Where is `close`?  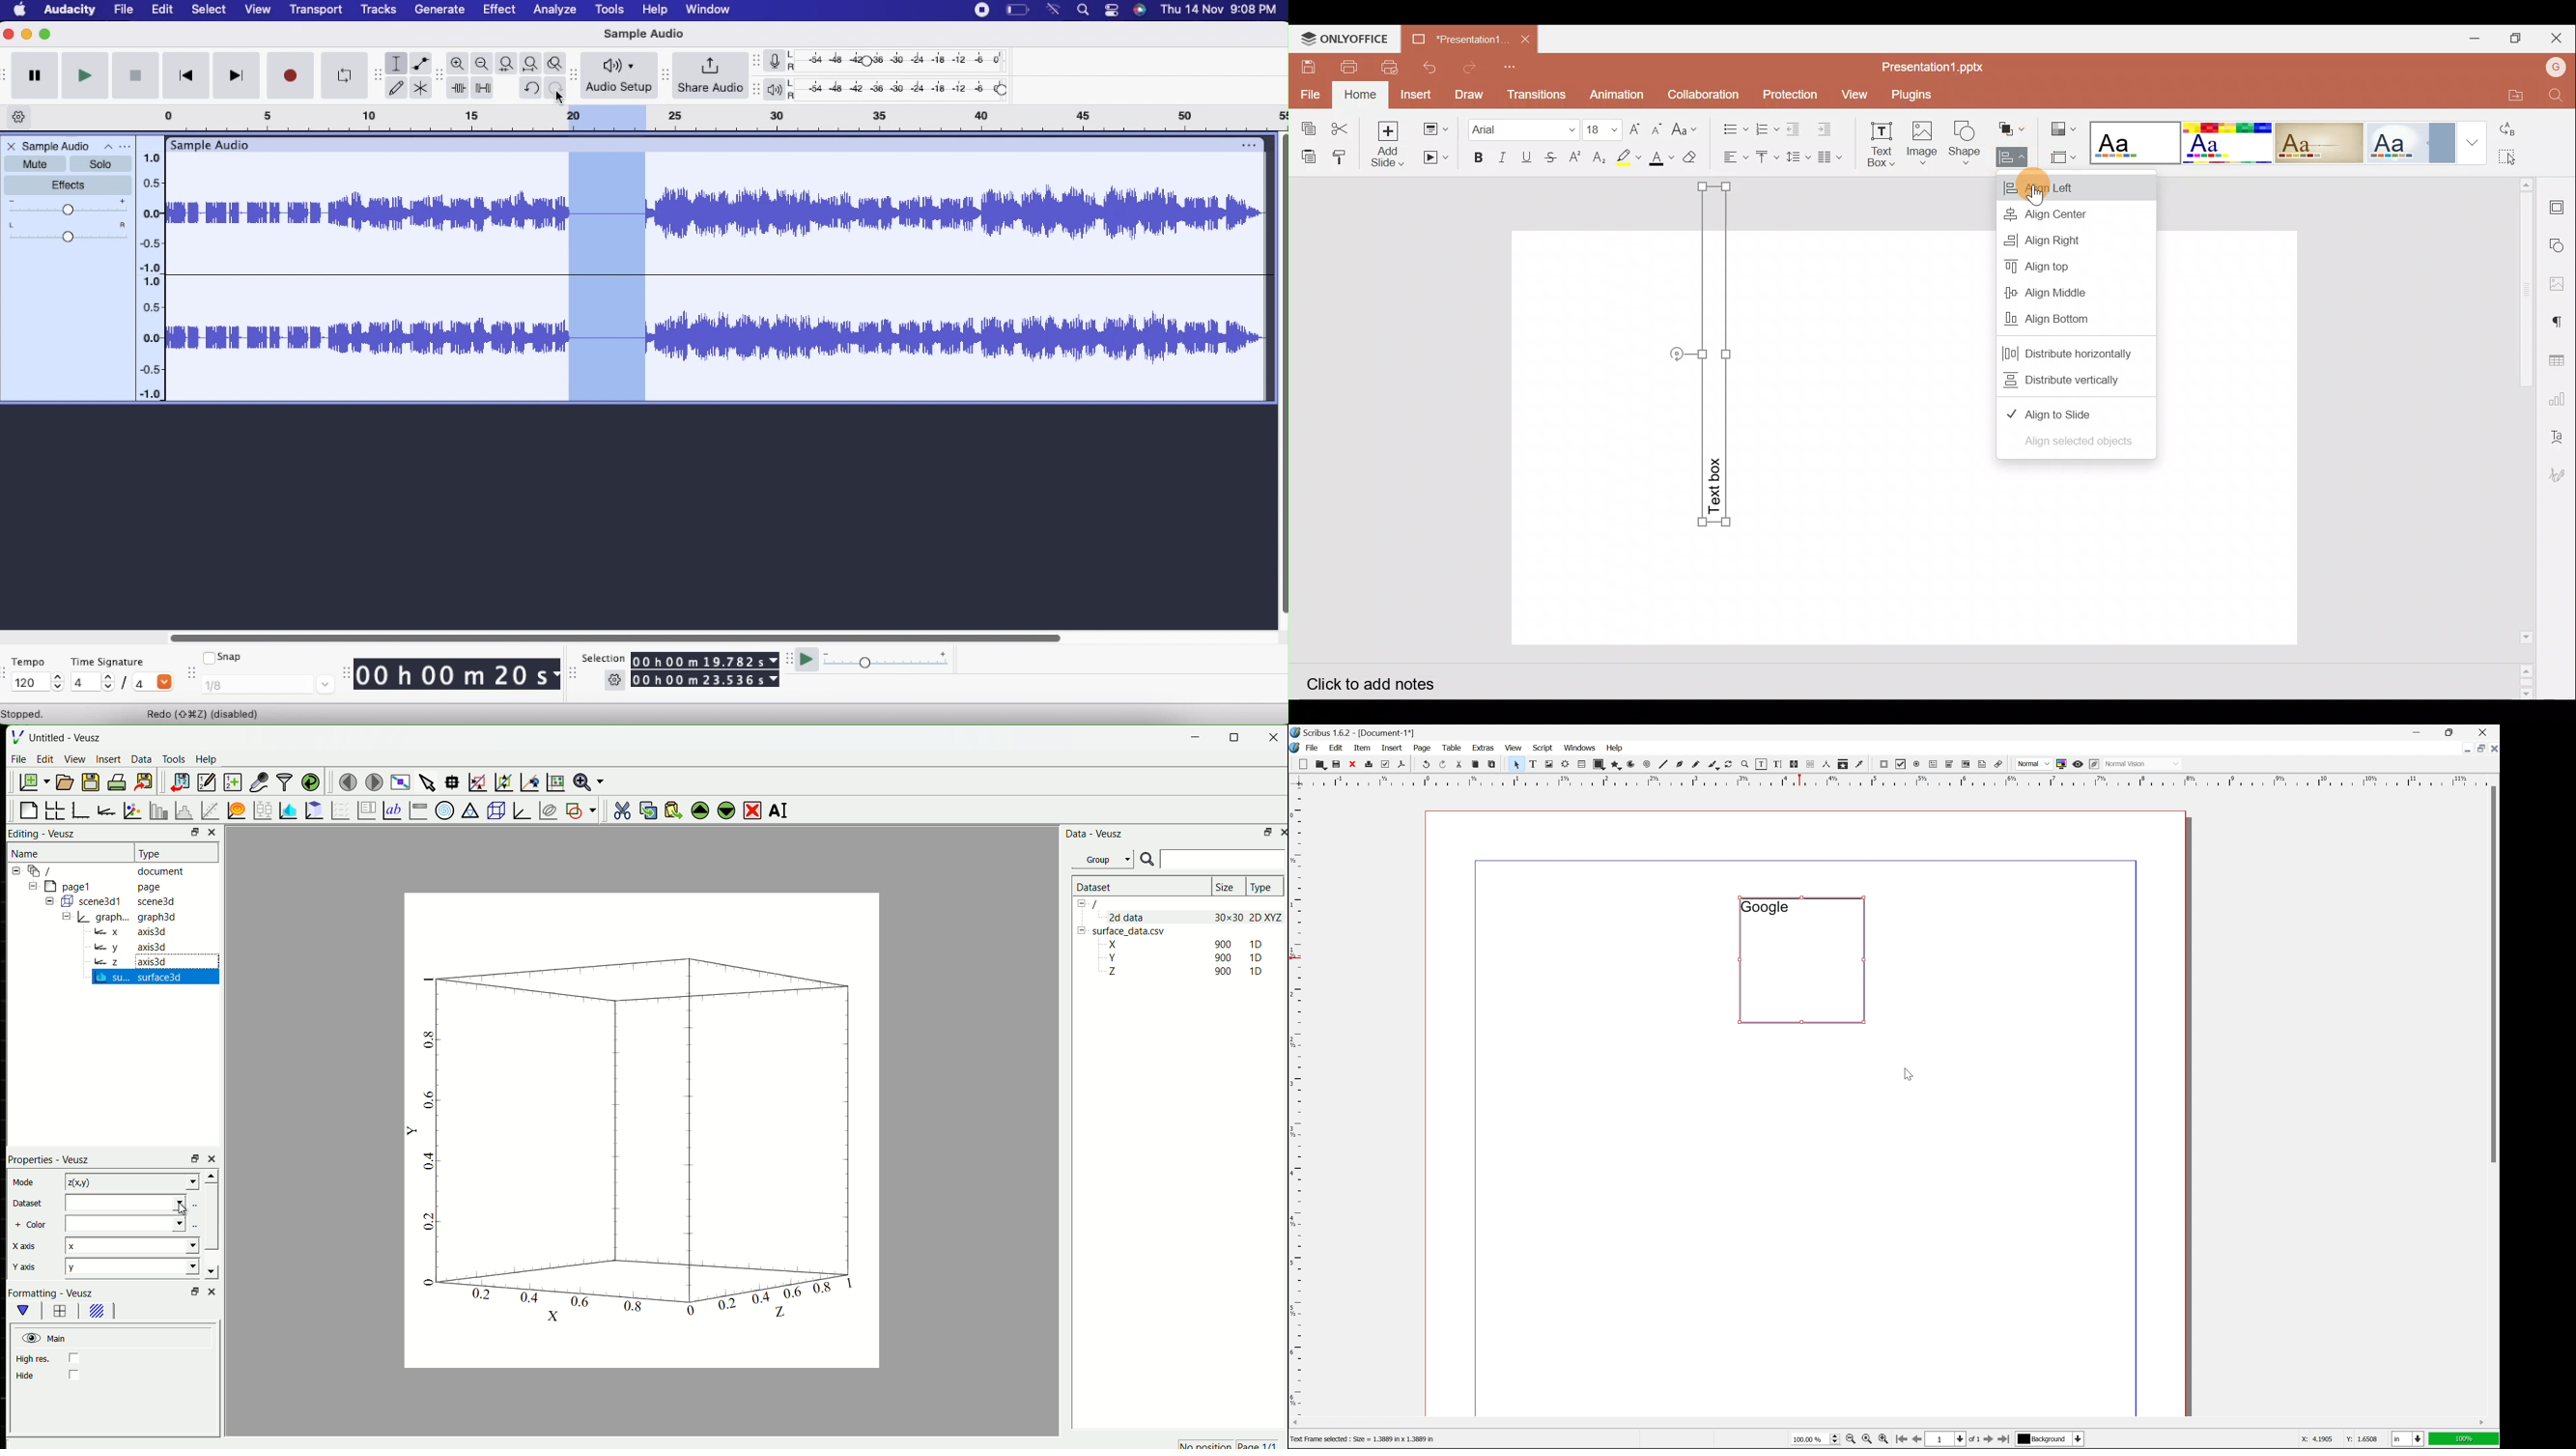
close is located at coordinates (213, 832).